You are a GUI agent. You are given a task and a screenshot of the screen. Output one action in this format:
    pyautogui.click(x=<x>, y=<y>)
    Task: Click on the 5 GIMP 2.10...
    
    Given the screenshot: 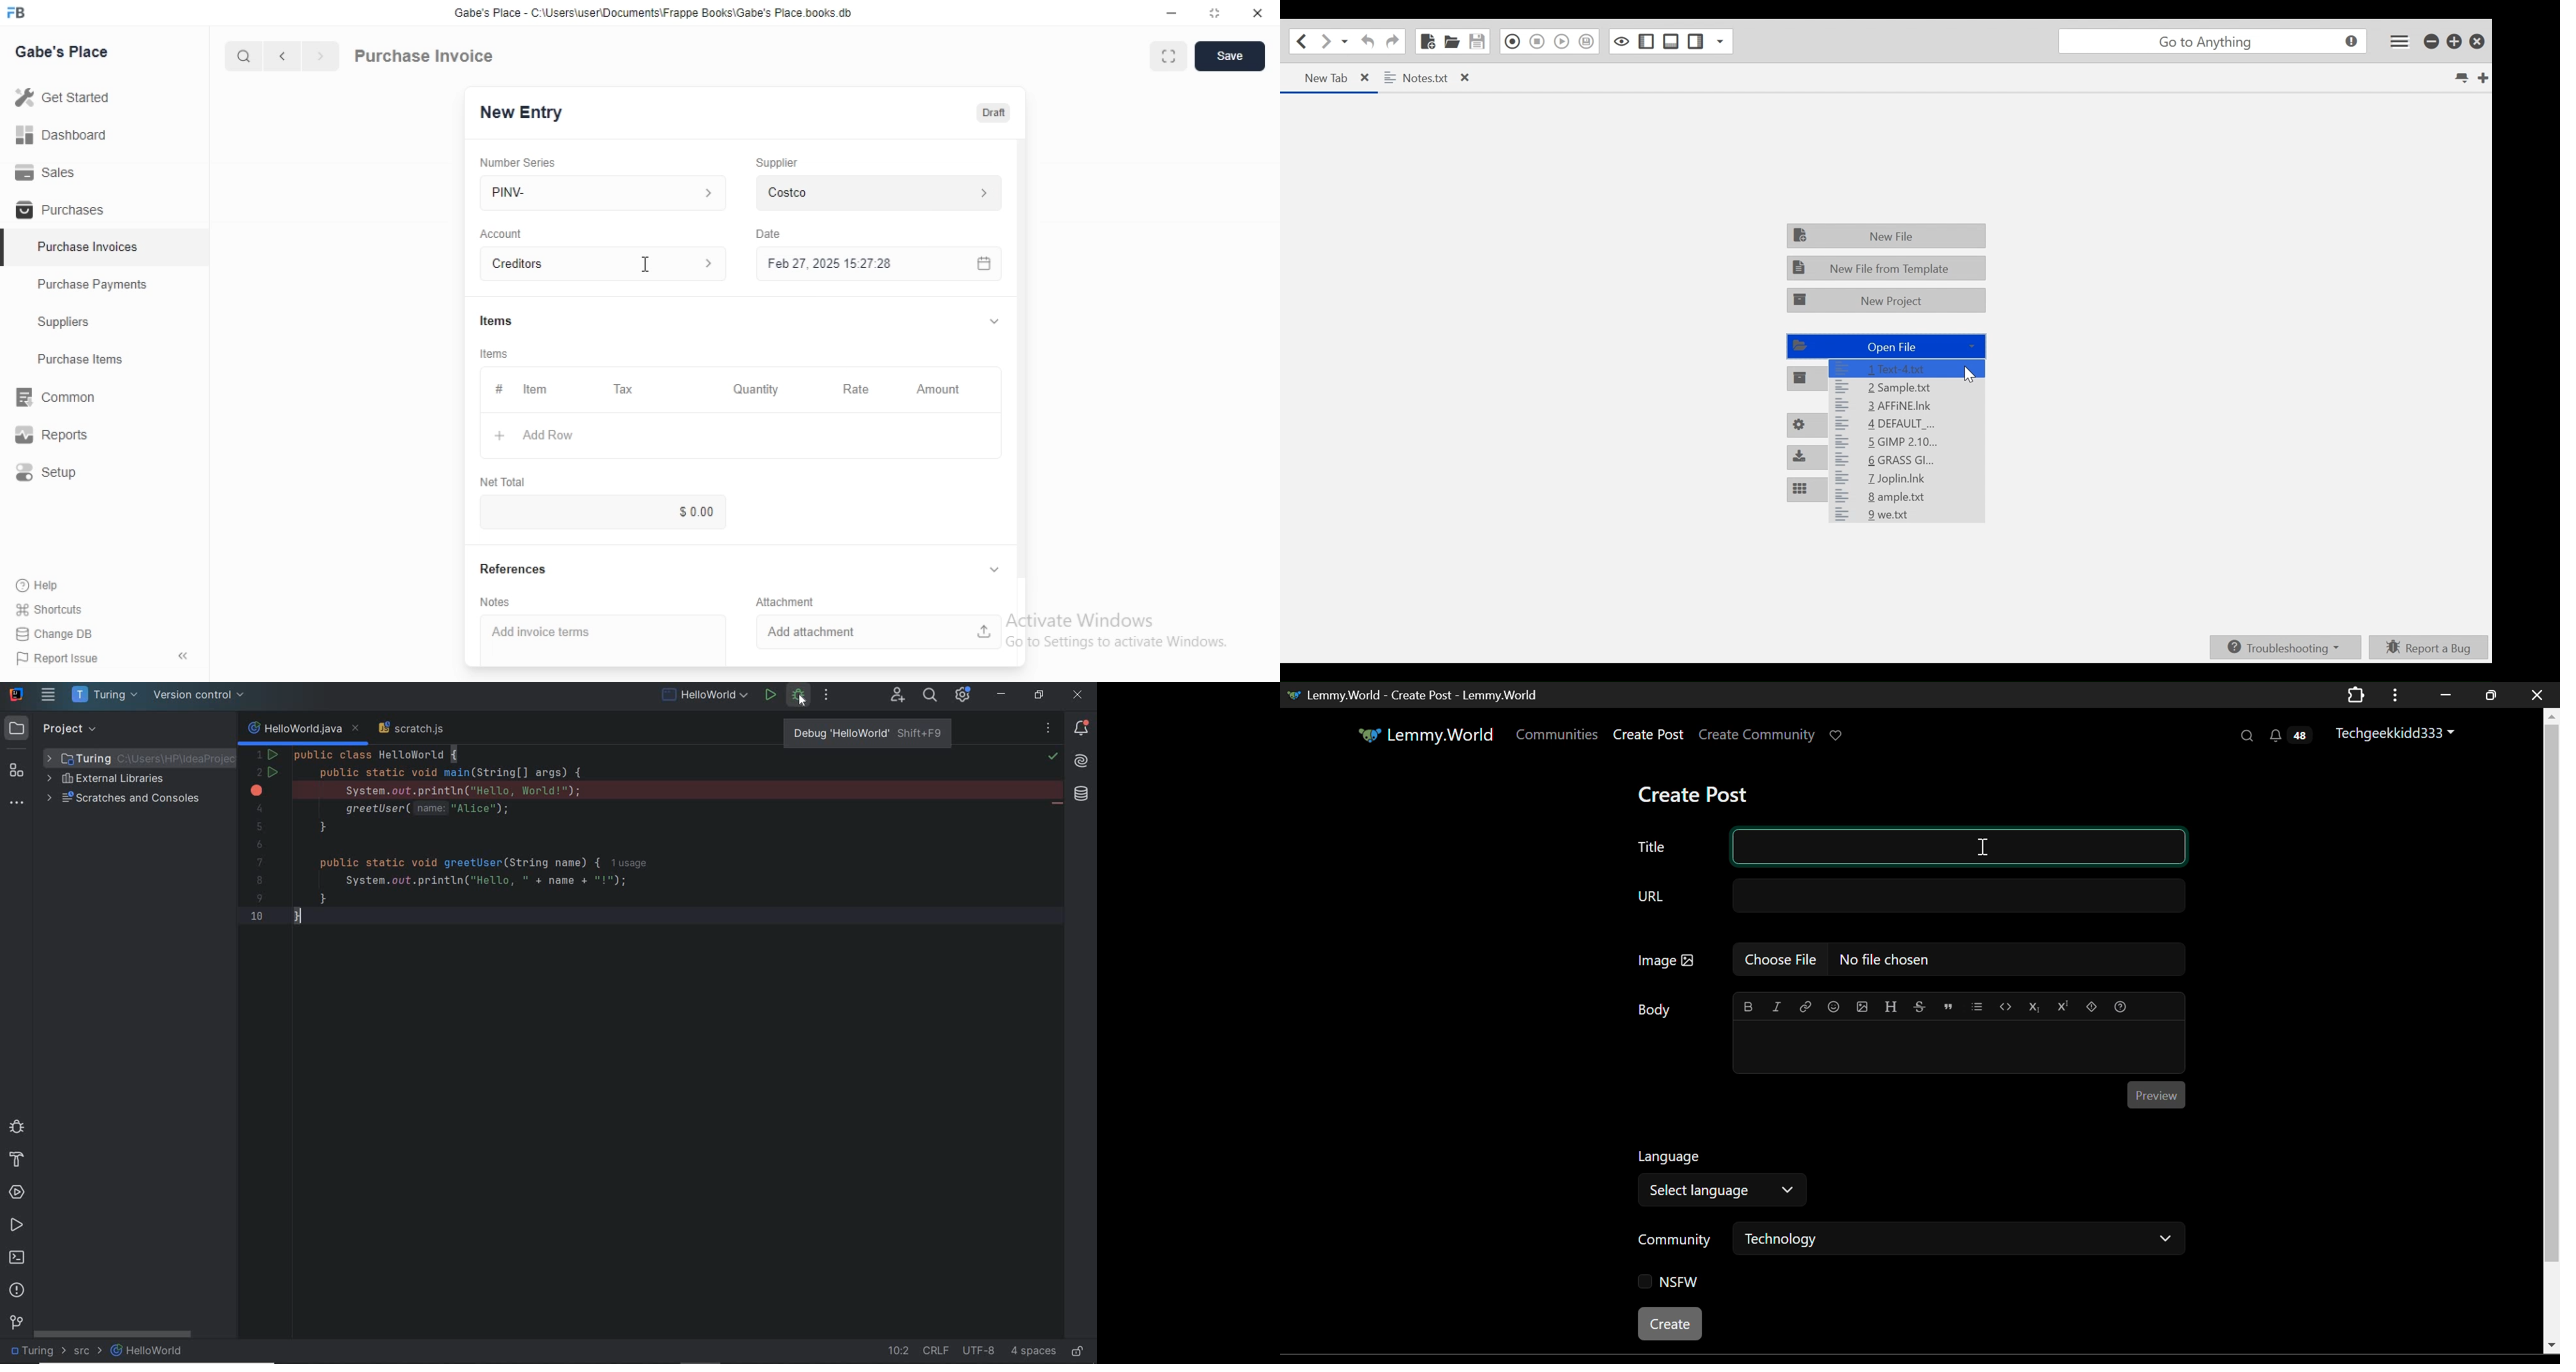 What is the action you would take?
    pyautogui.click(x=1907, y=441)
    